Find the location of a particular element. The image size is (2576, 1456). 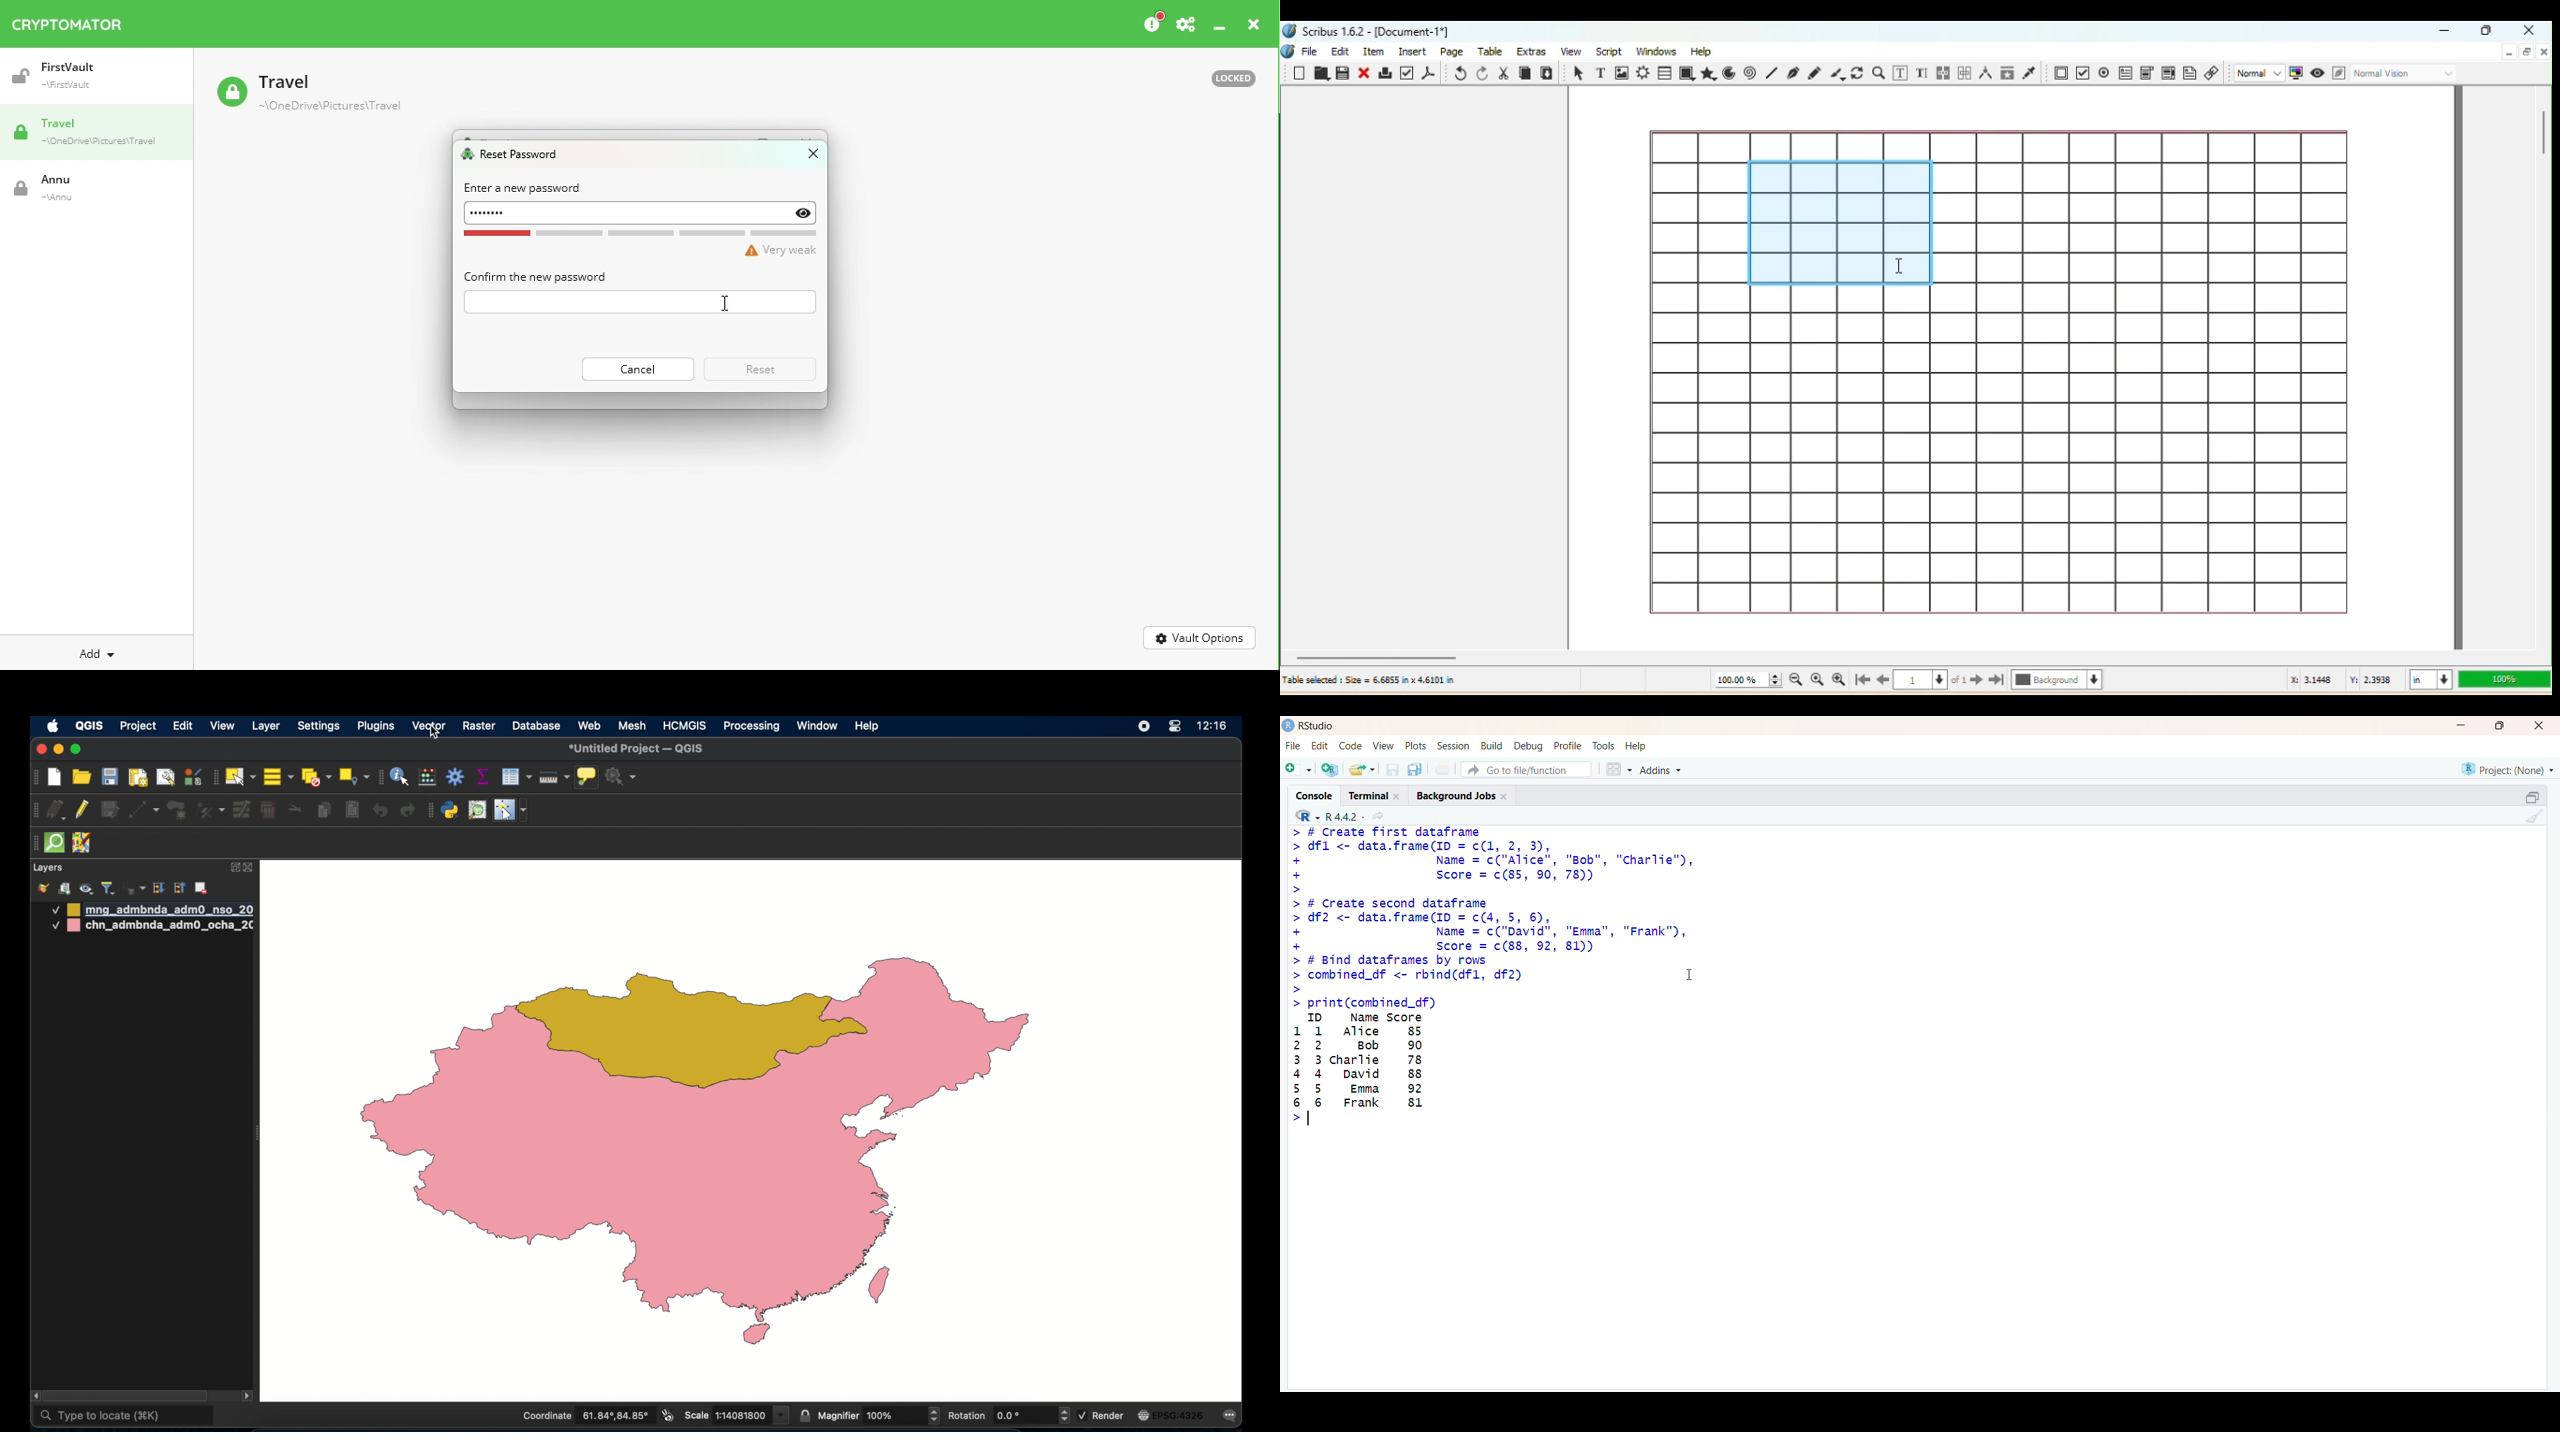

Confirm the new password is located at coordinates (534, 276).